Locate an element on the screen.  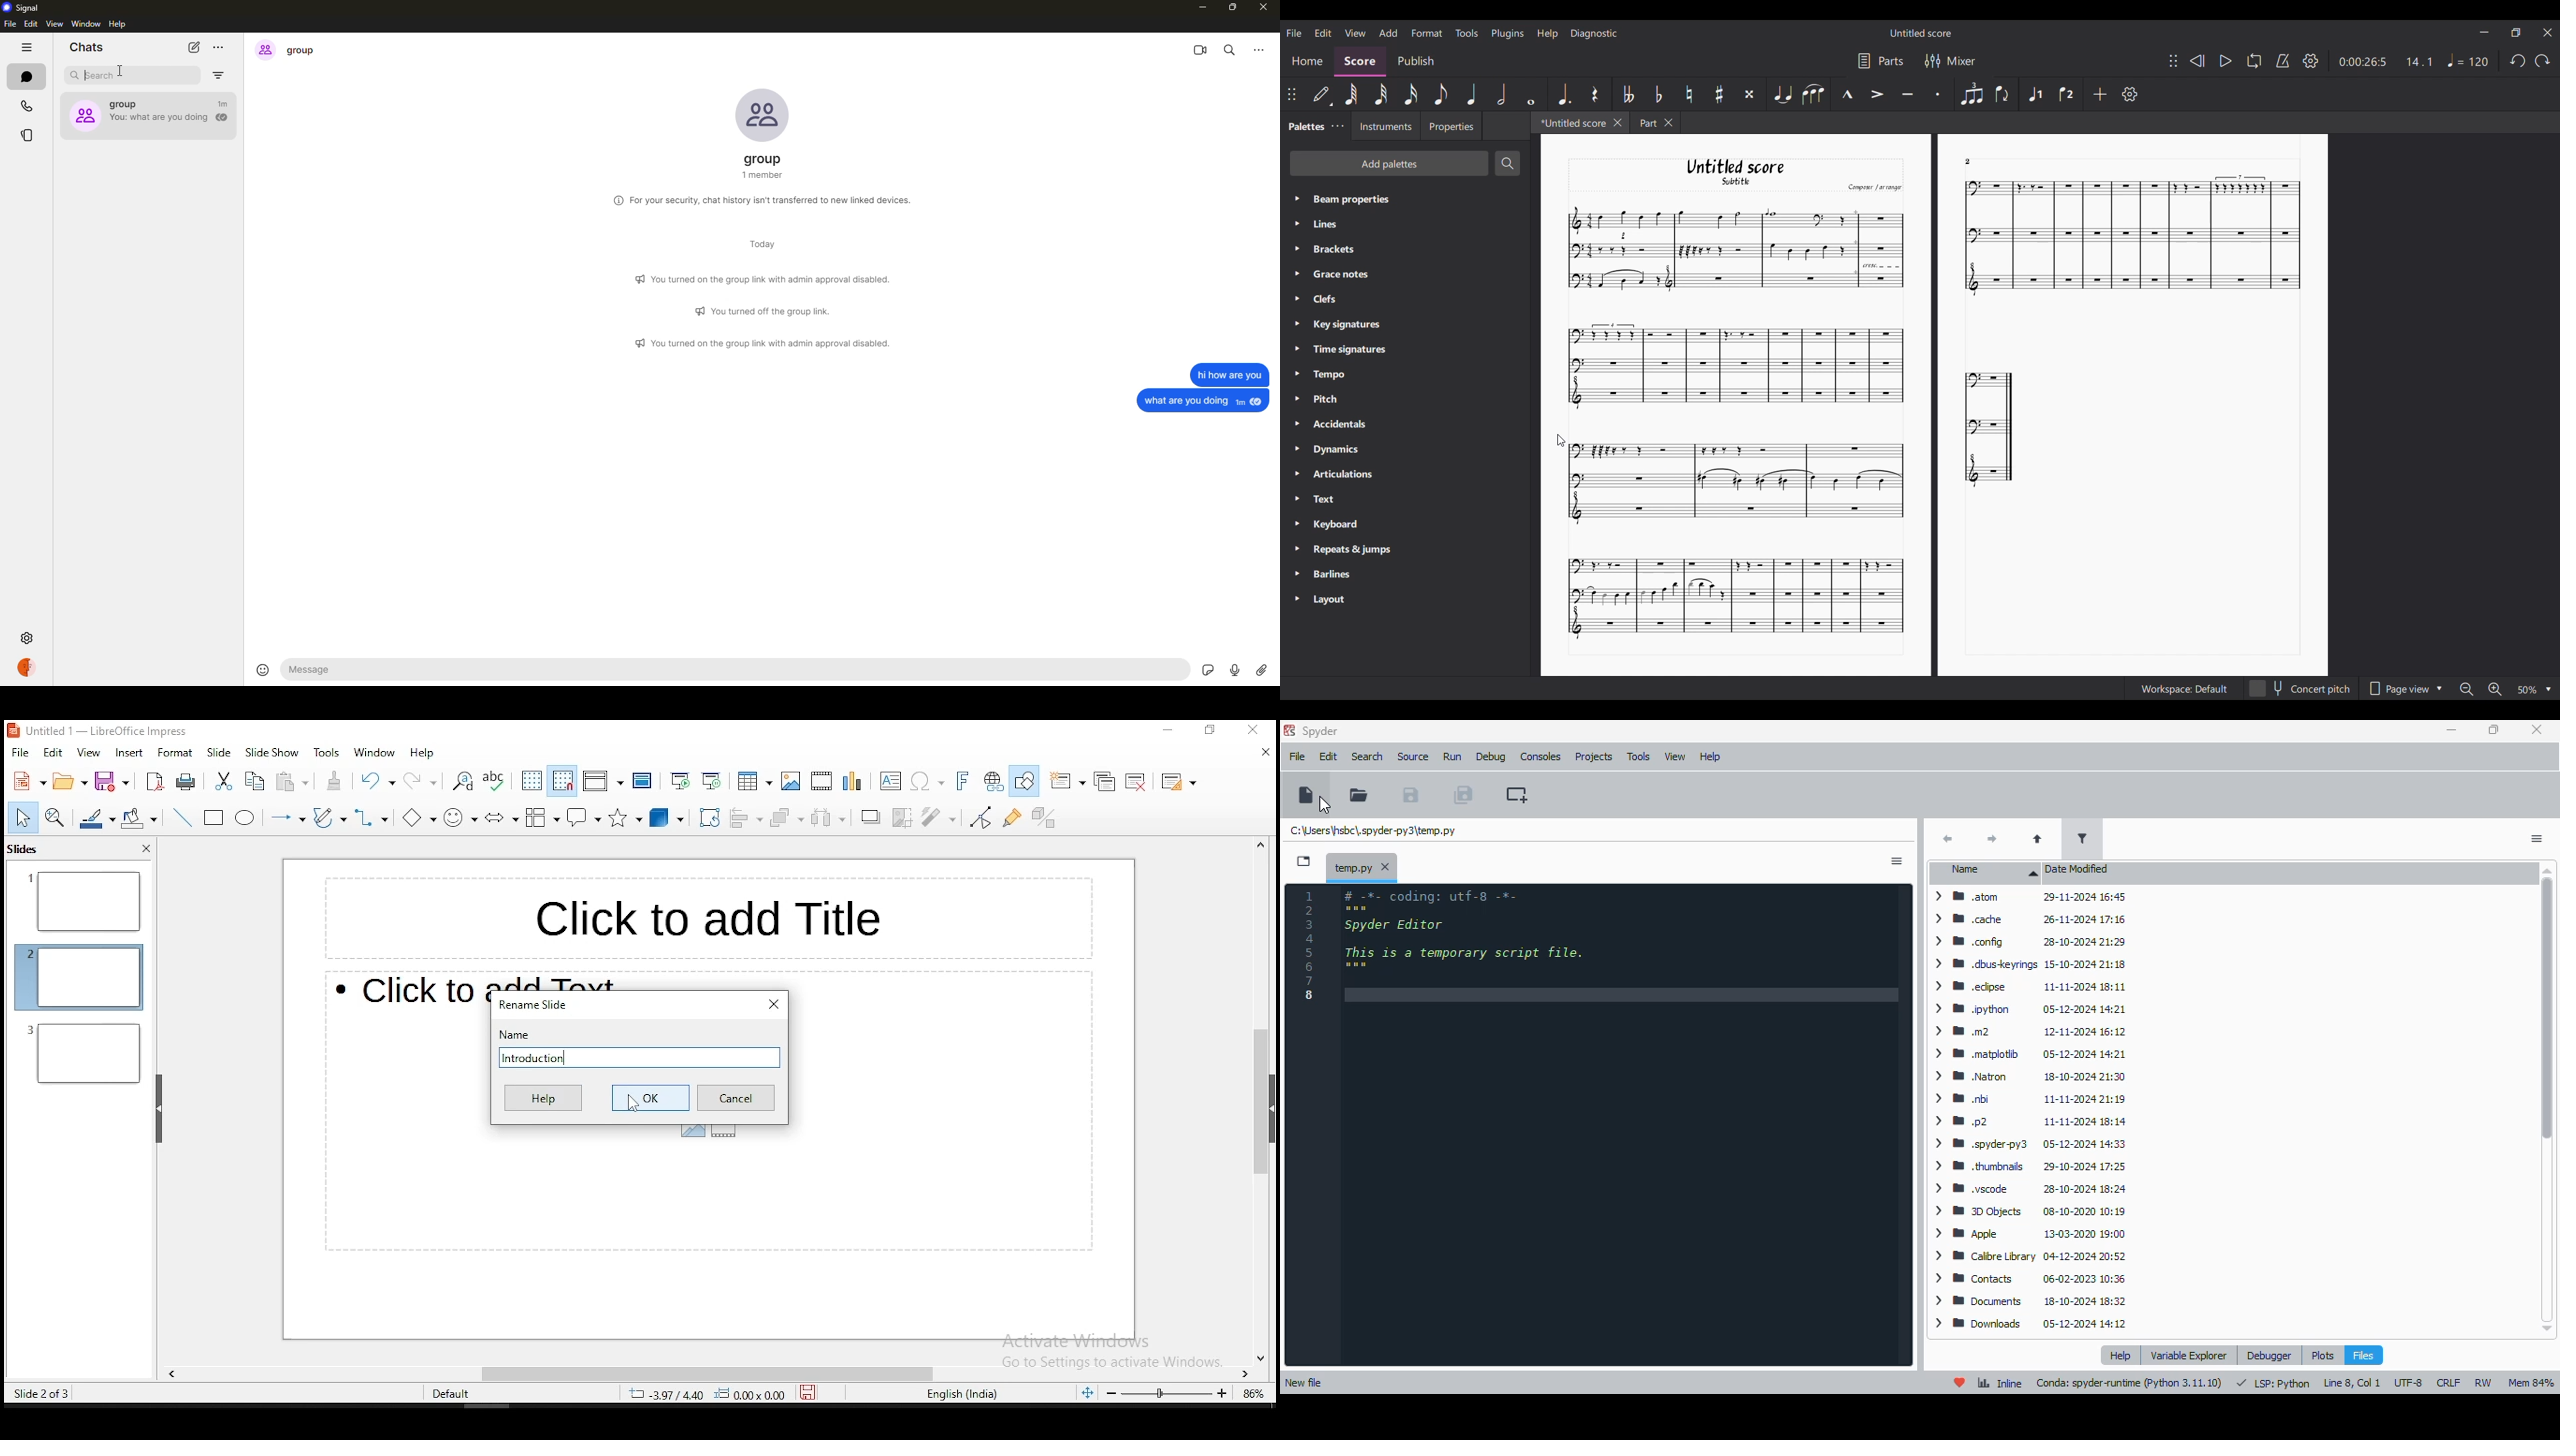
group is located at coordinates (765, 167).